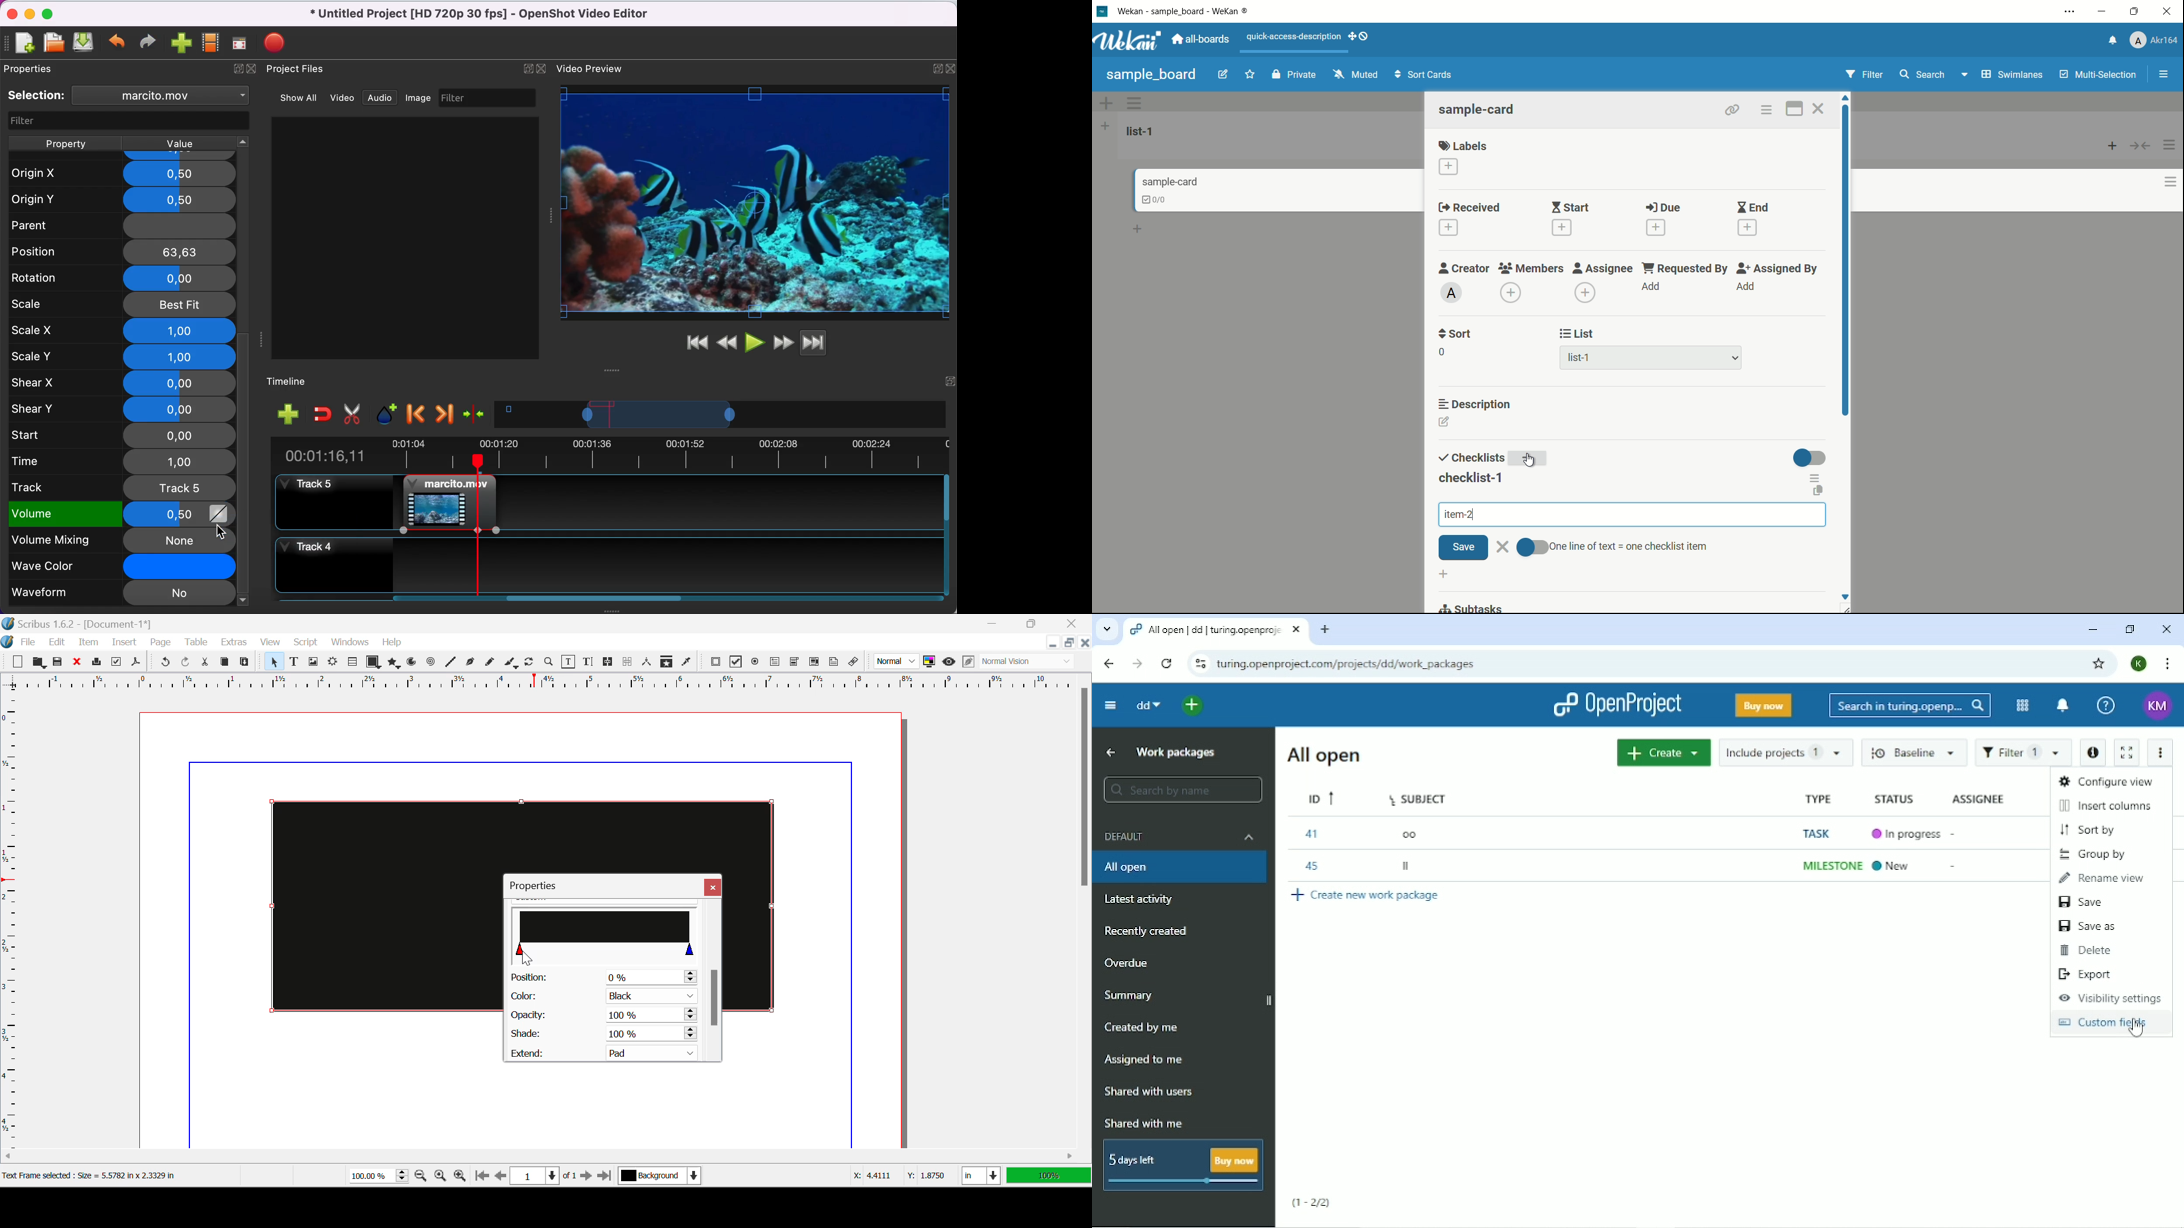 The height and width of the screenshot is (1232, 2184). I want to click on Scribus 1.6.2 - [Document-1%], so click(77, 623).